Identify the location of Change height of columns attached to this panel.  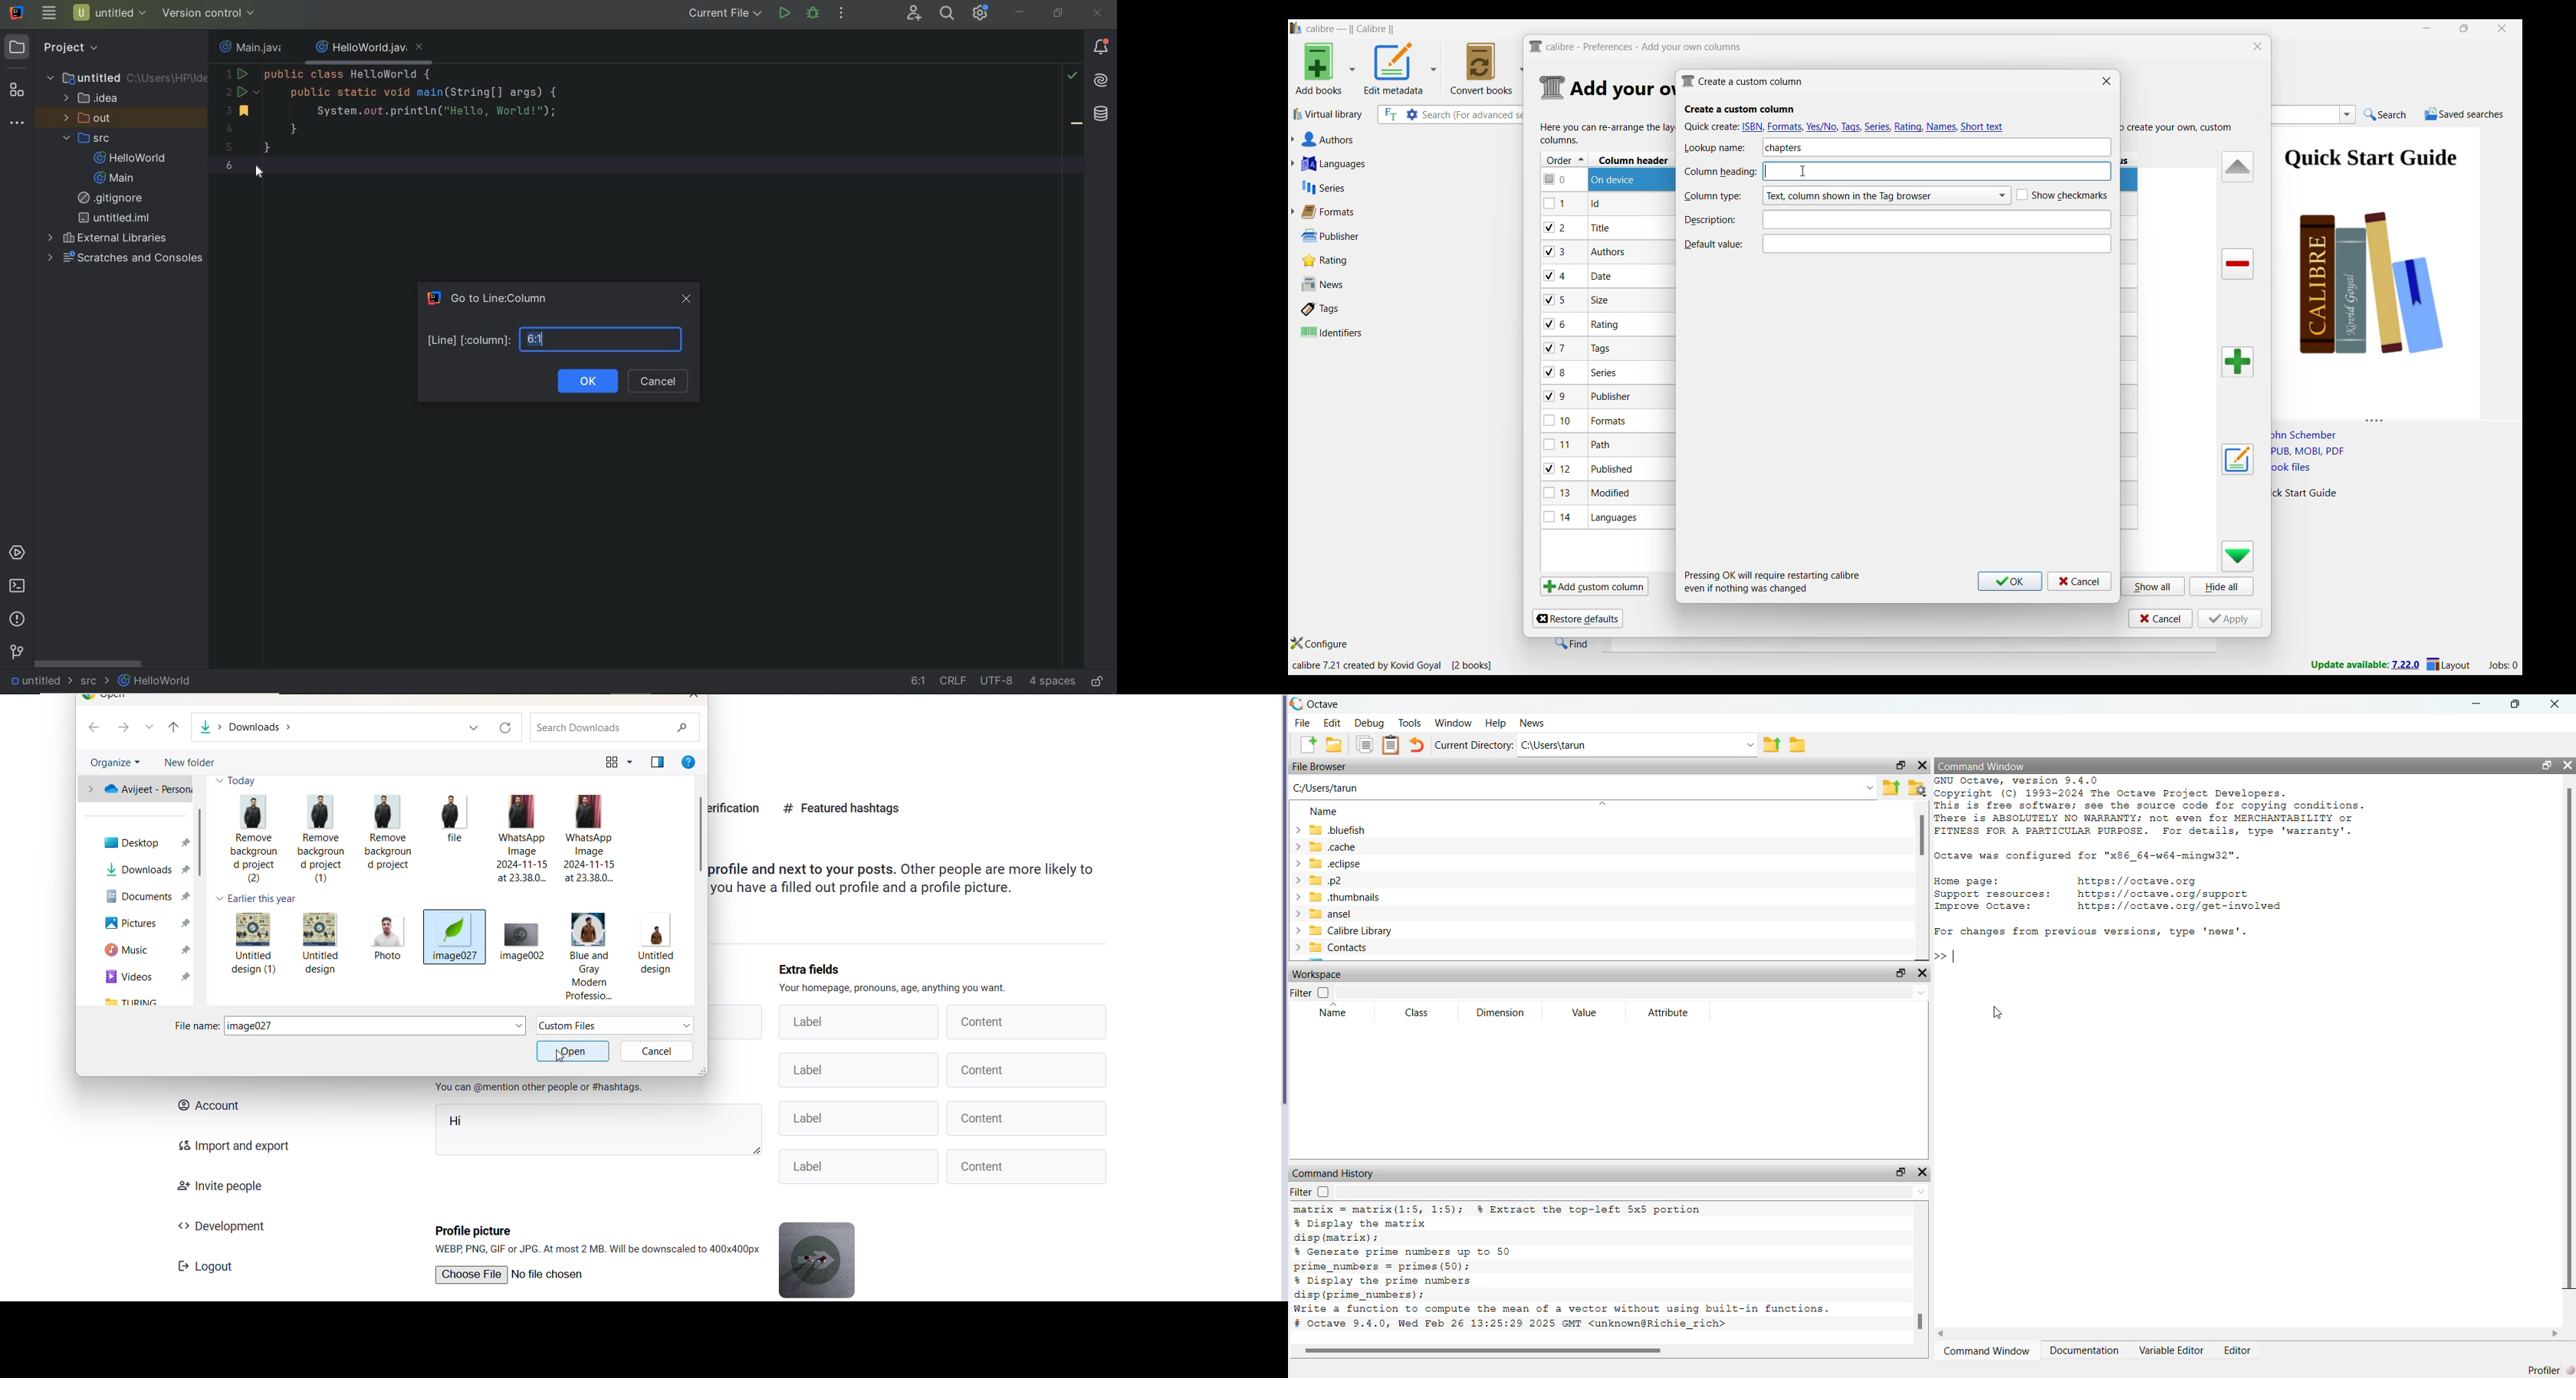
(2397, 418).